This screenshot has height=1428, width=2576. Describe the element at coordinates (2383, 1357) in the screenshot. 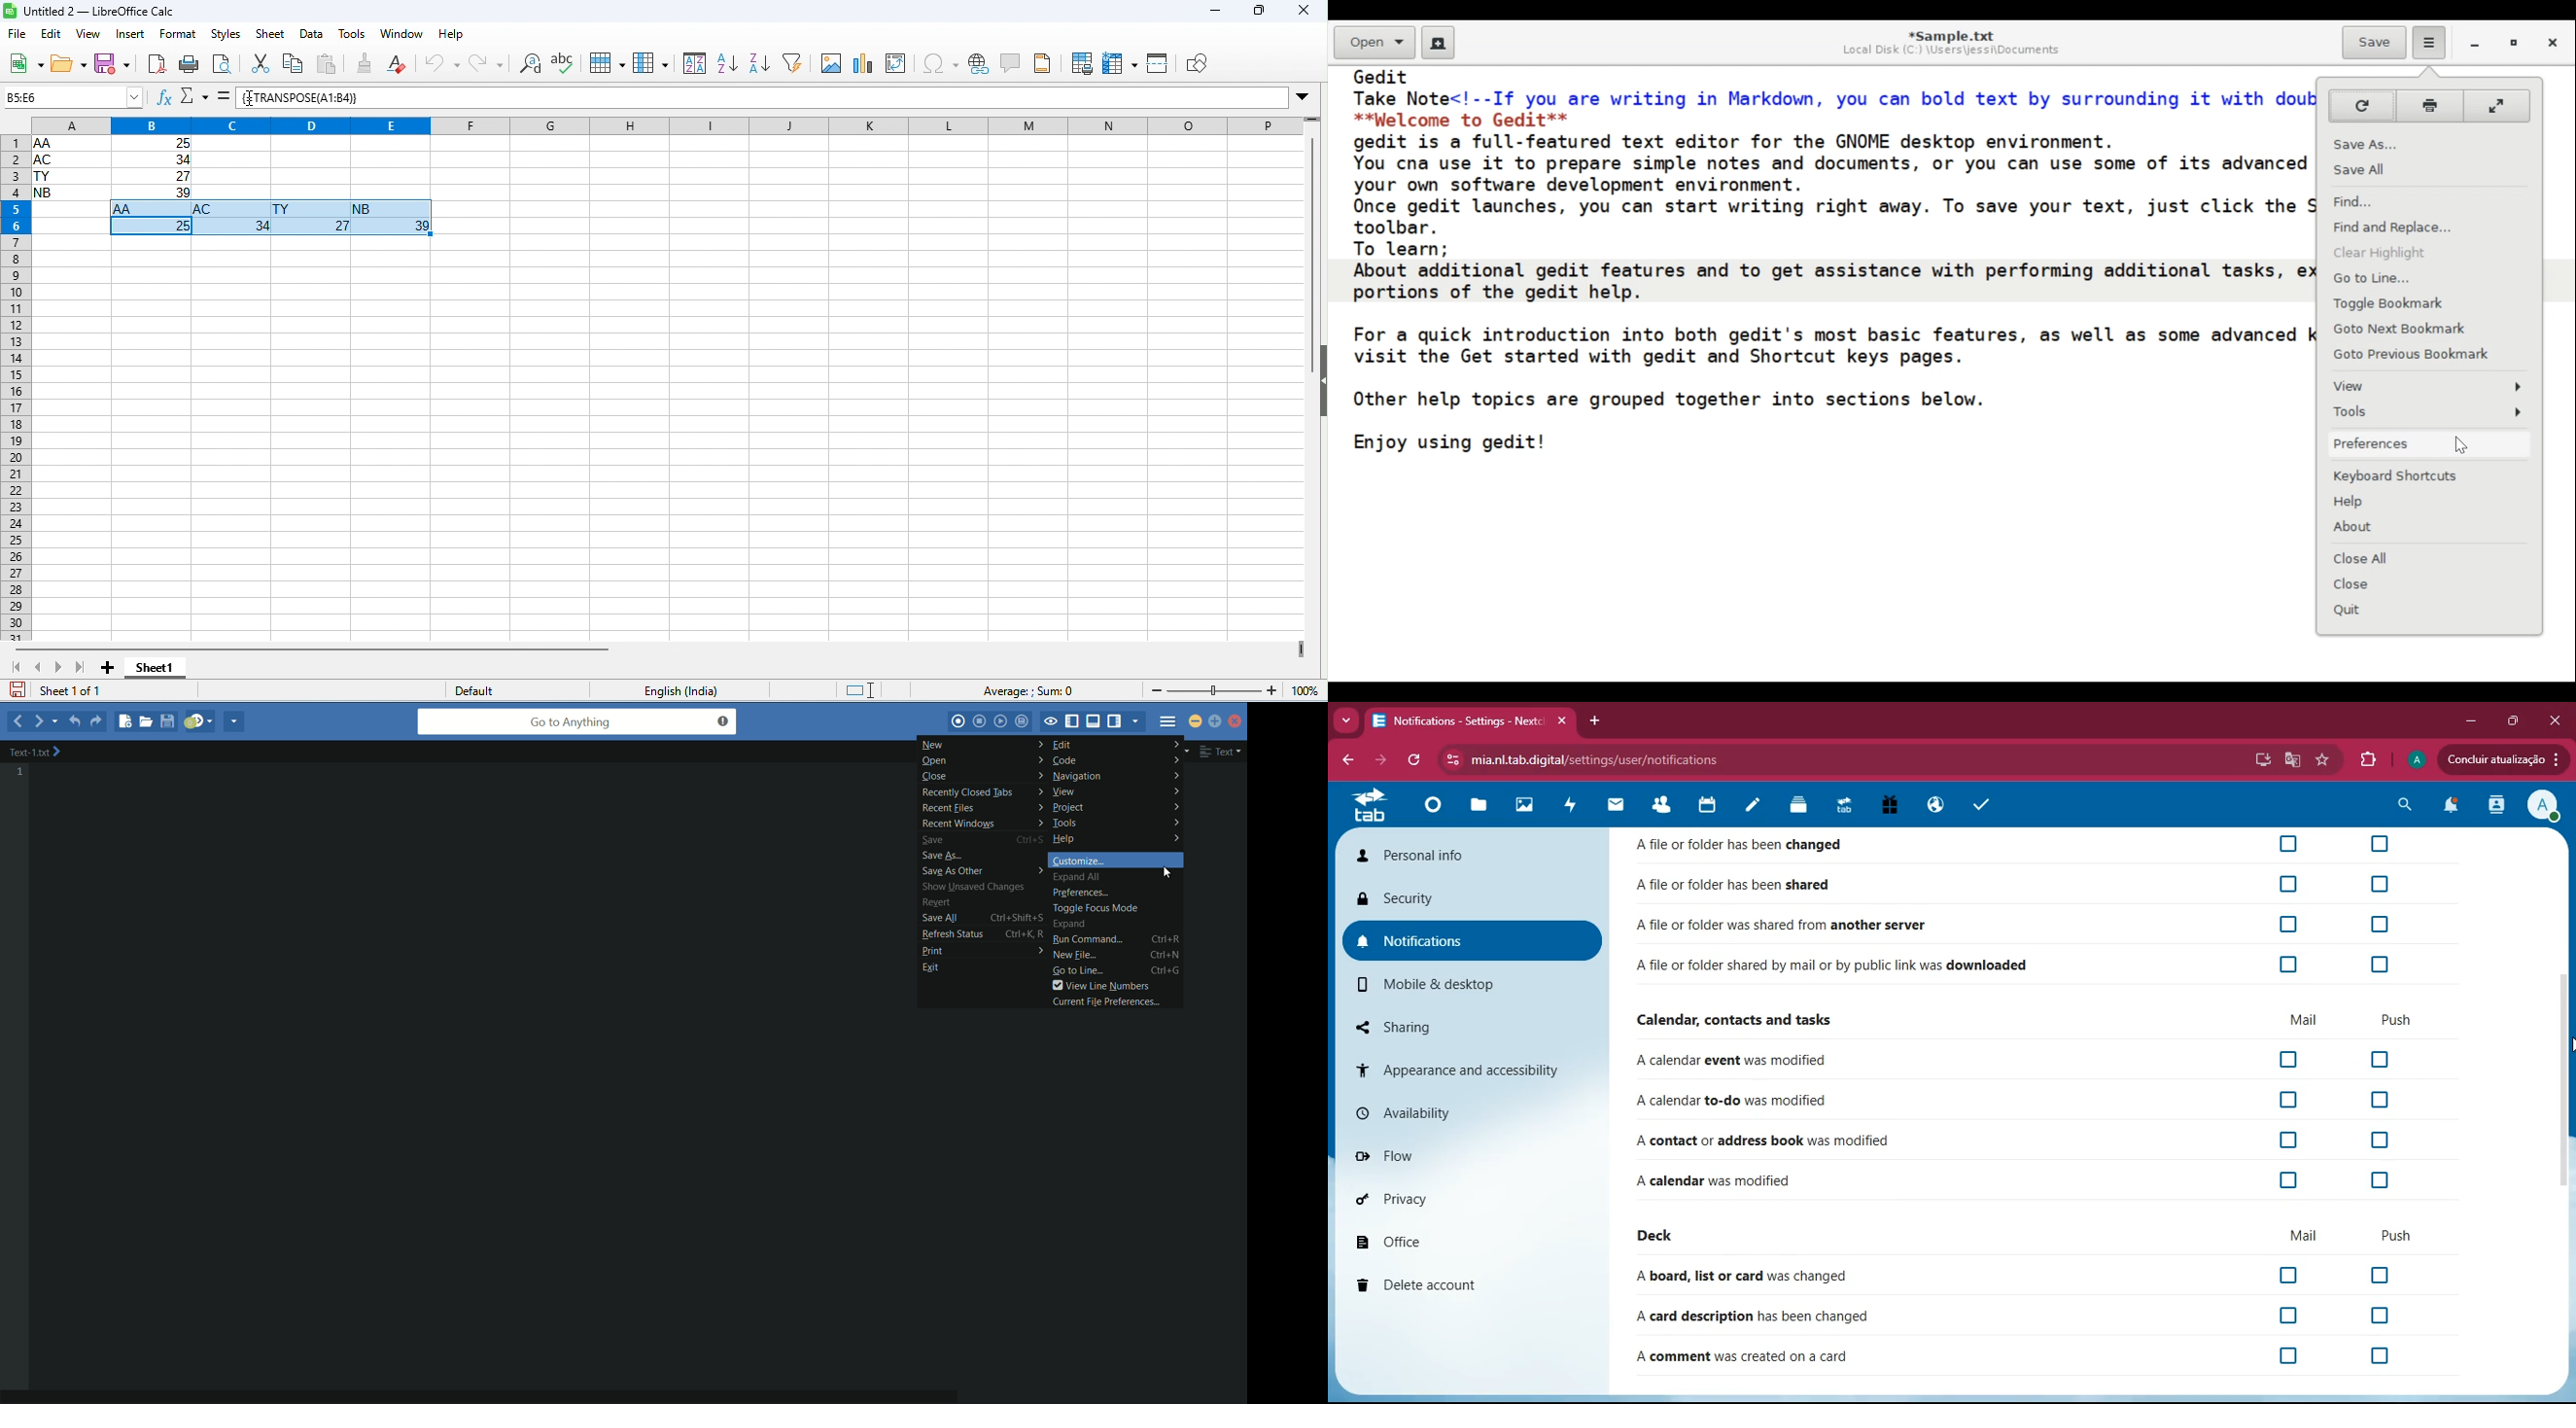

I see `off` at that location.